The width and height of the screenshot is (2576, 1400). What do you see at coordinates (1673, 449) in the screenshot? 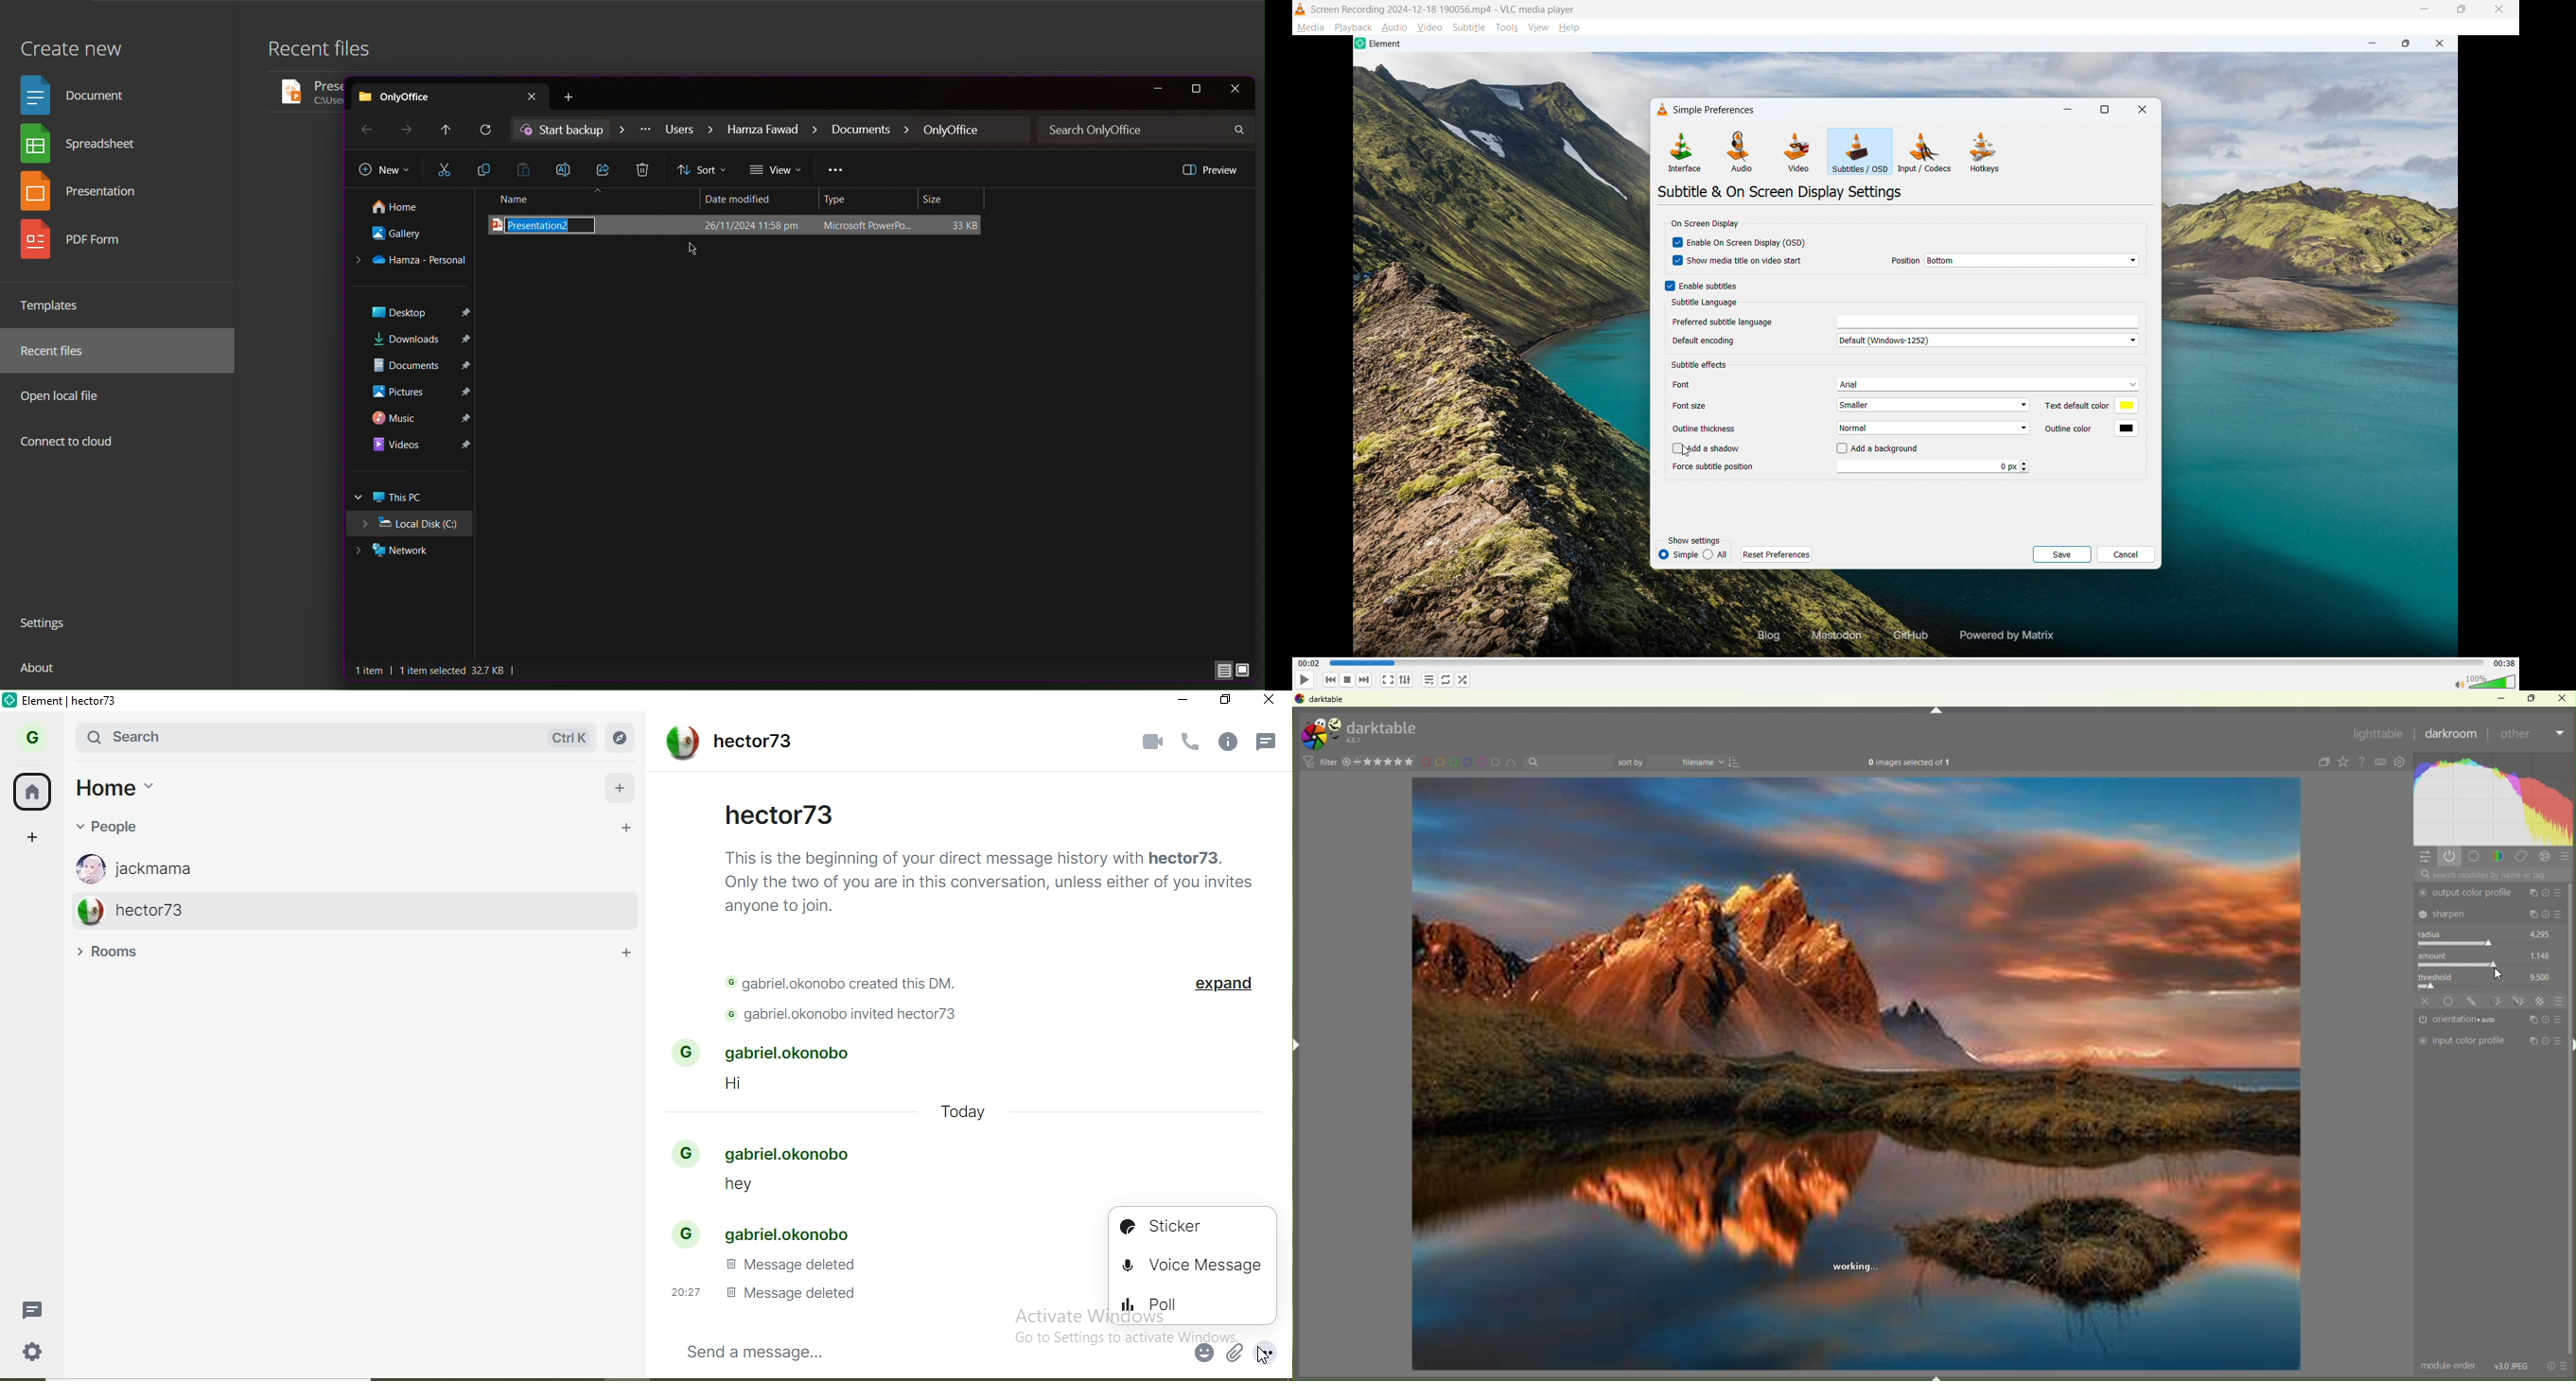
I see `checkbox` at bounding box center [1673, 449].